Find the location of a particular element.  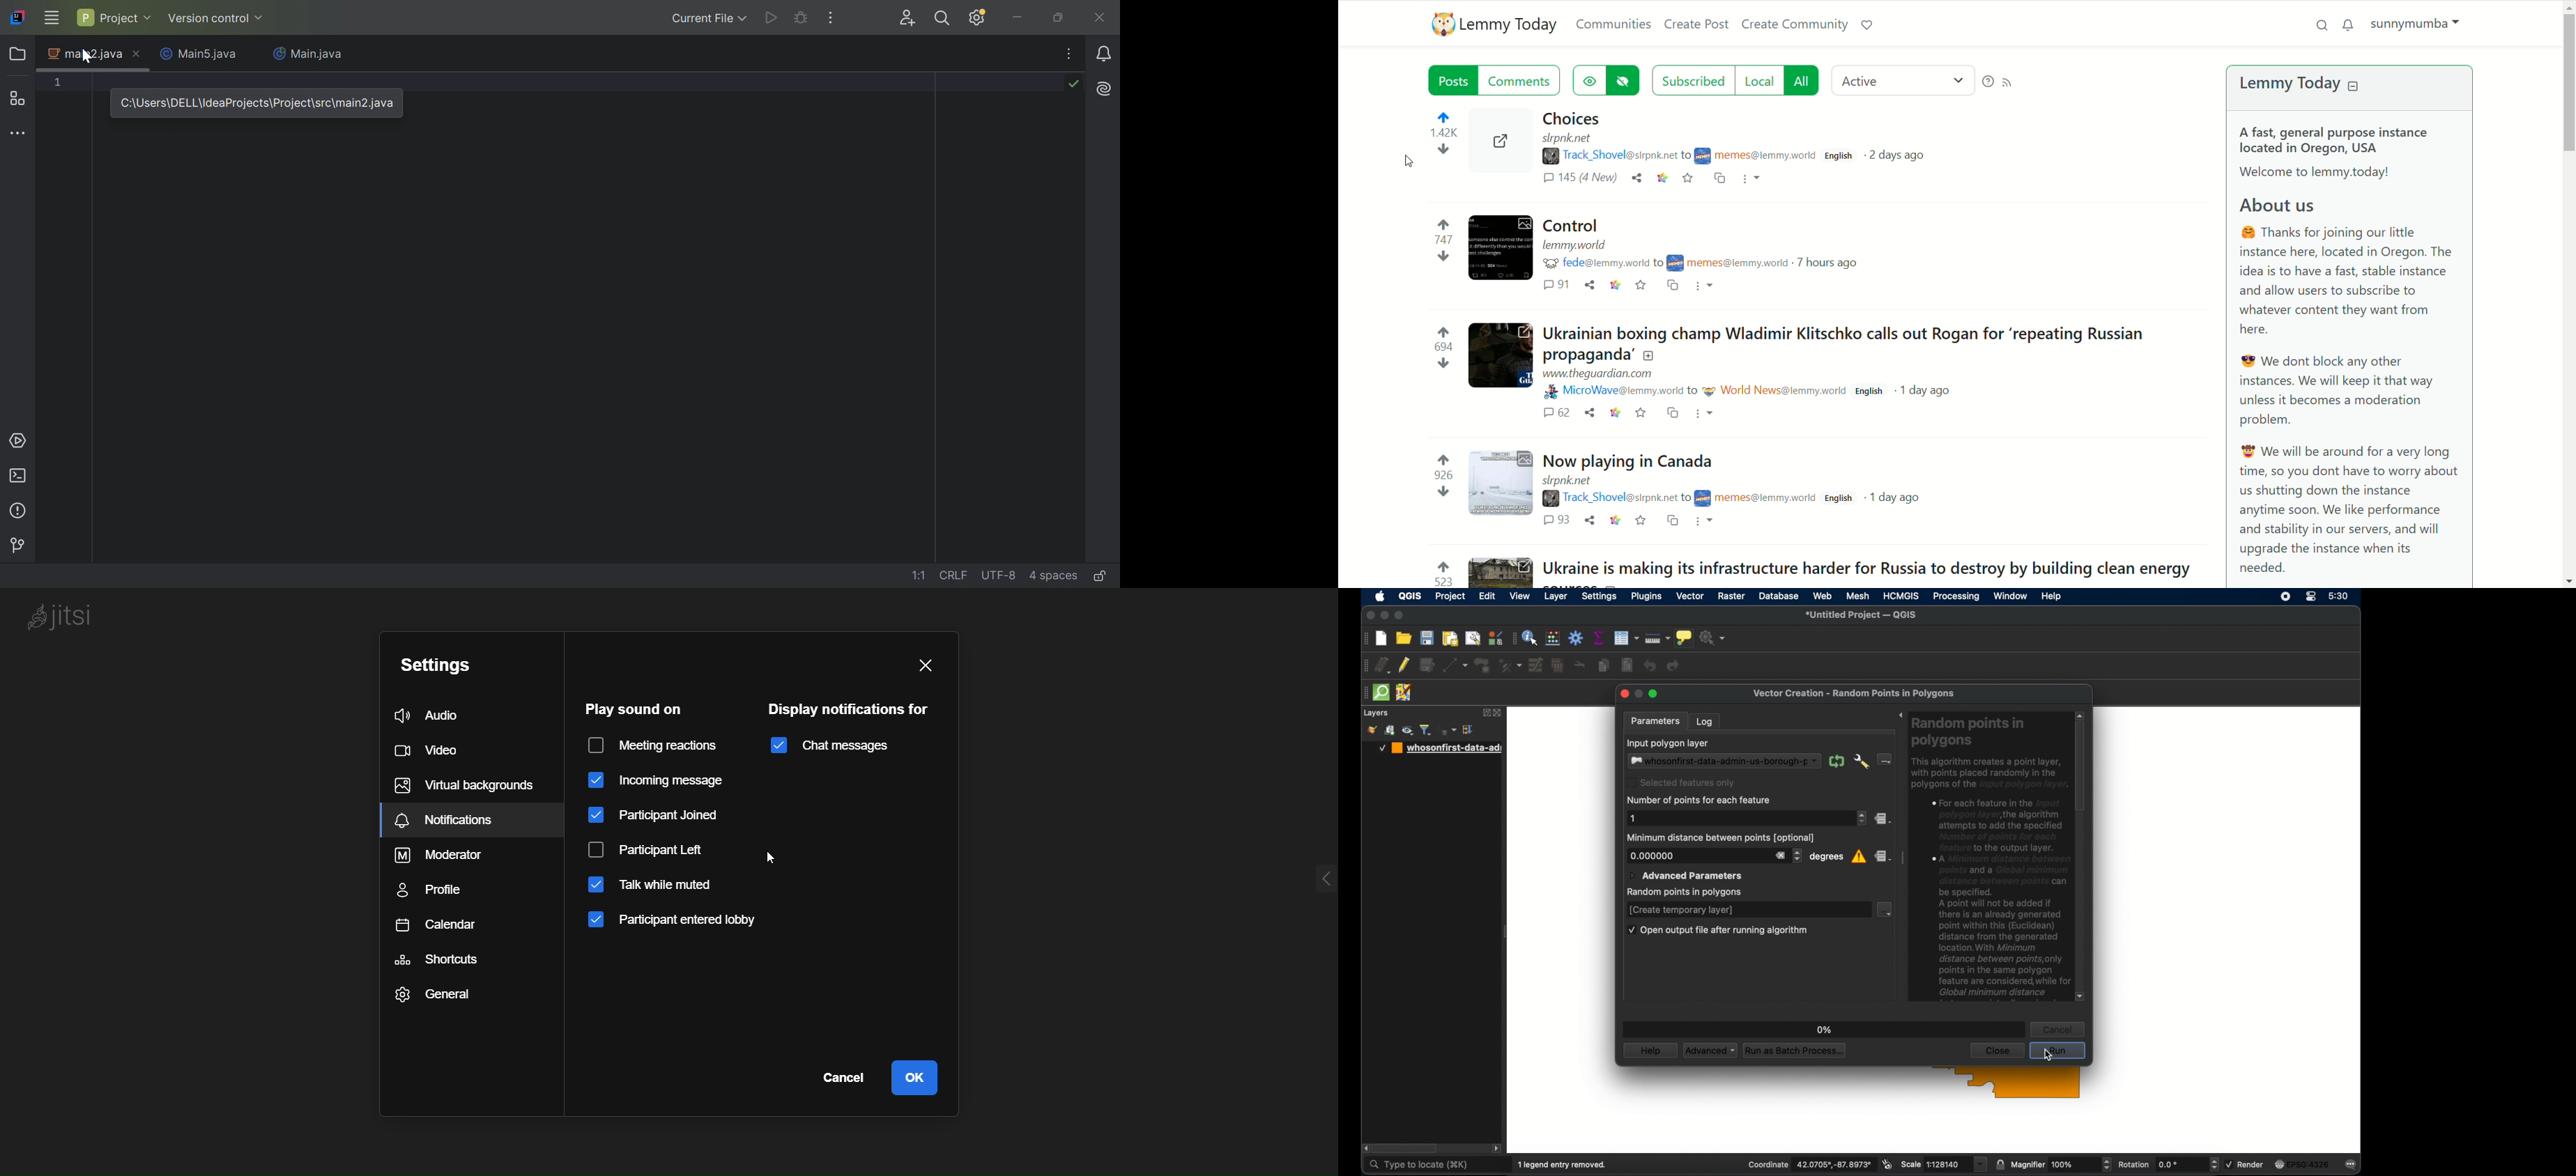

expand is located at coordinates (1485, 713).